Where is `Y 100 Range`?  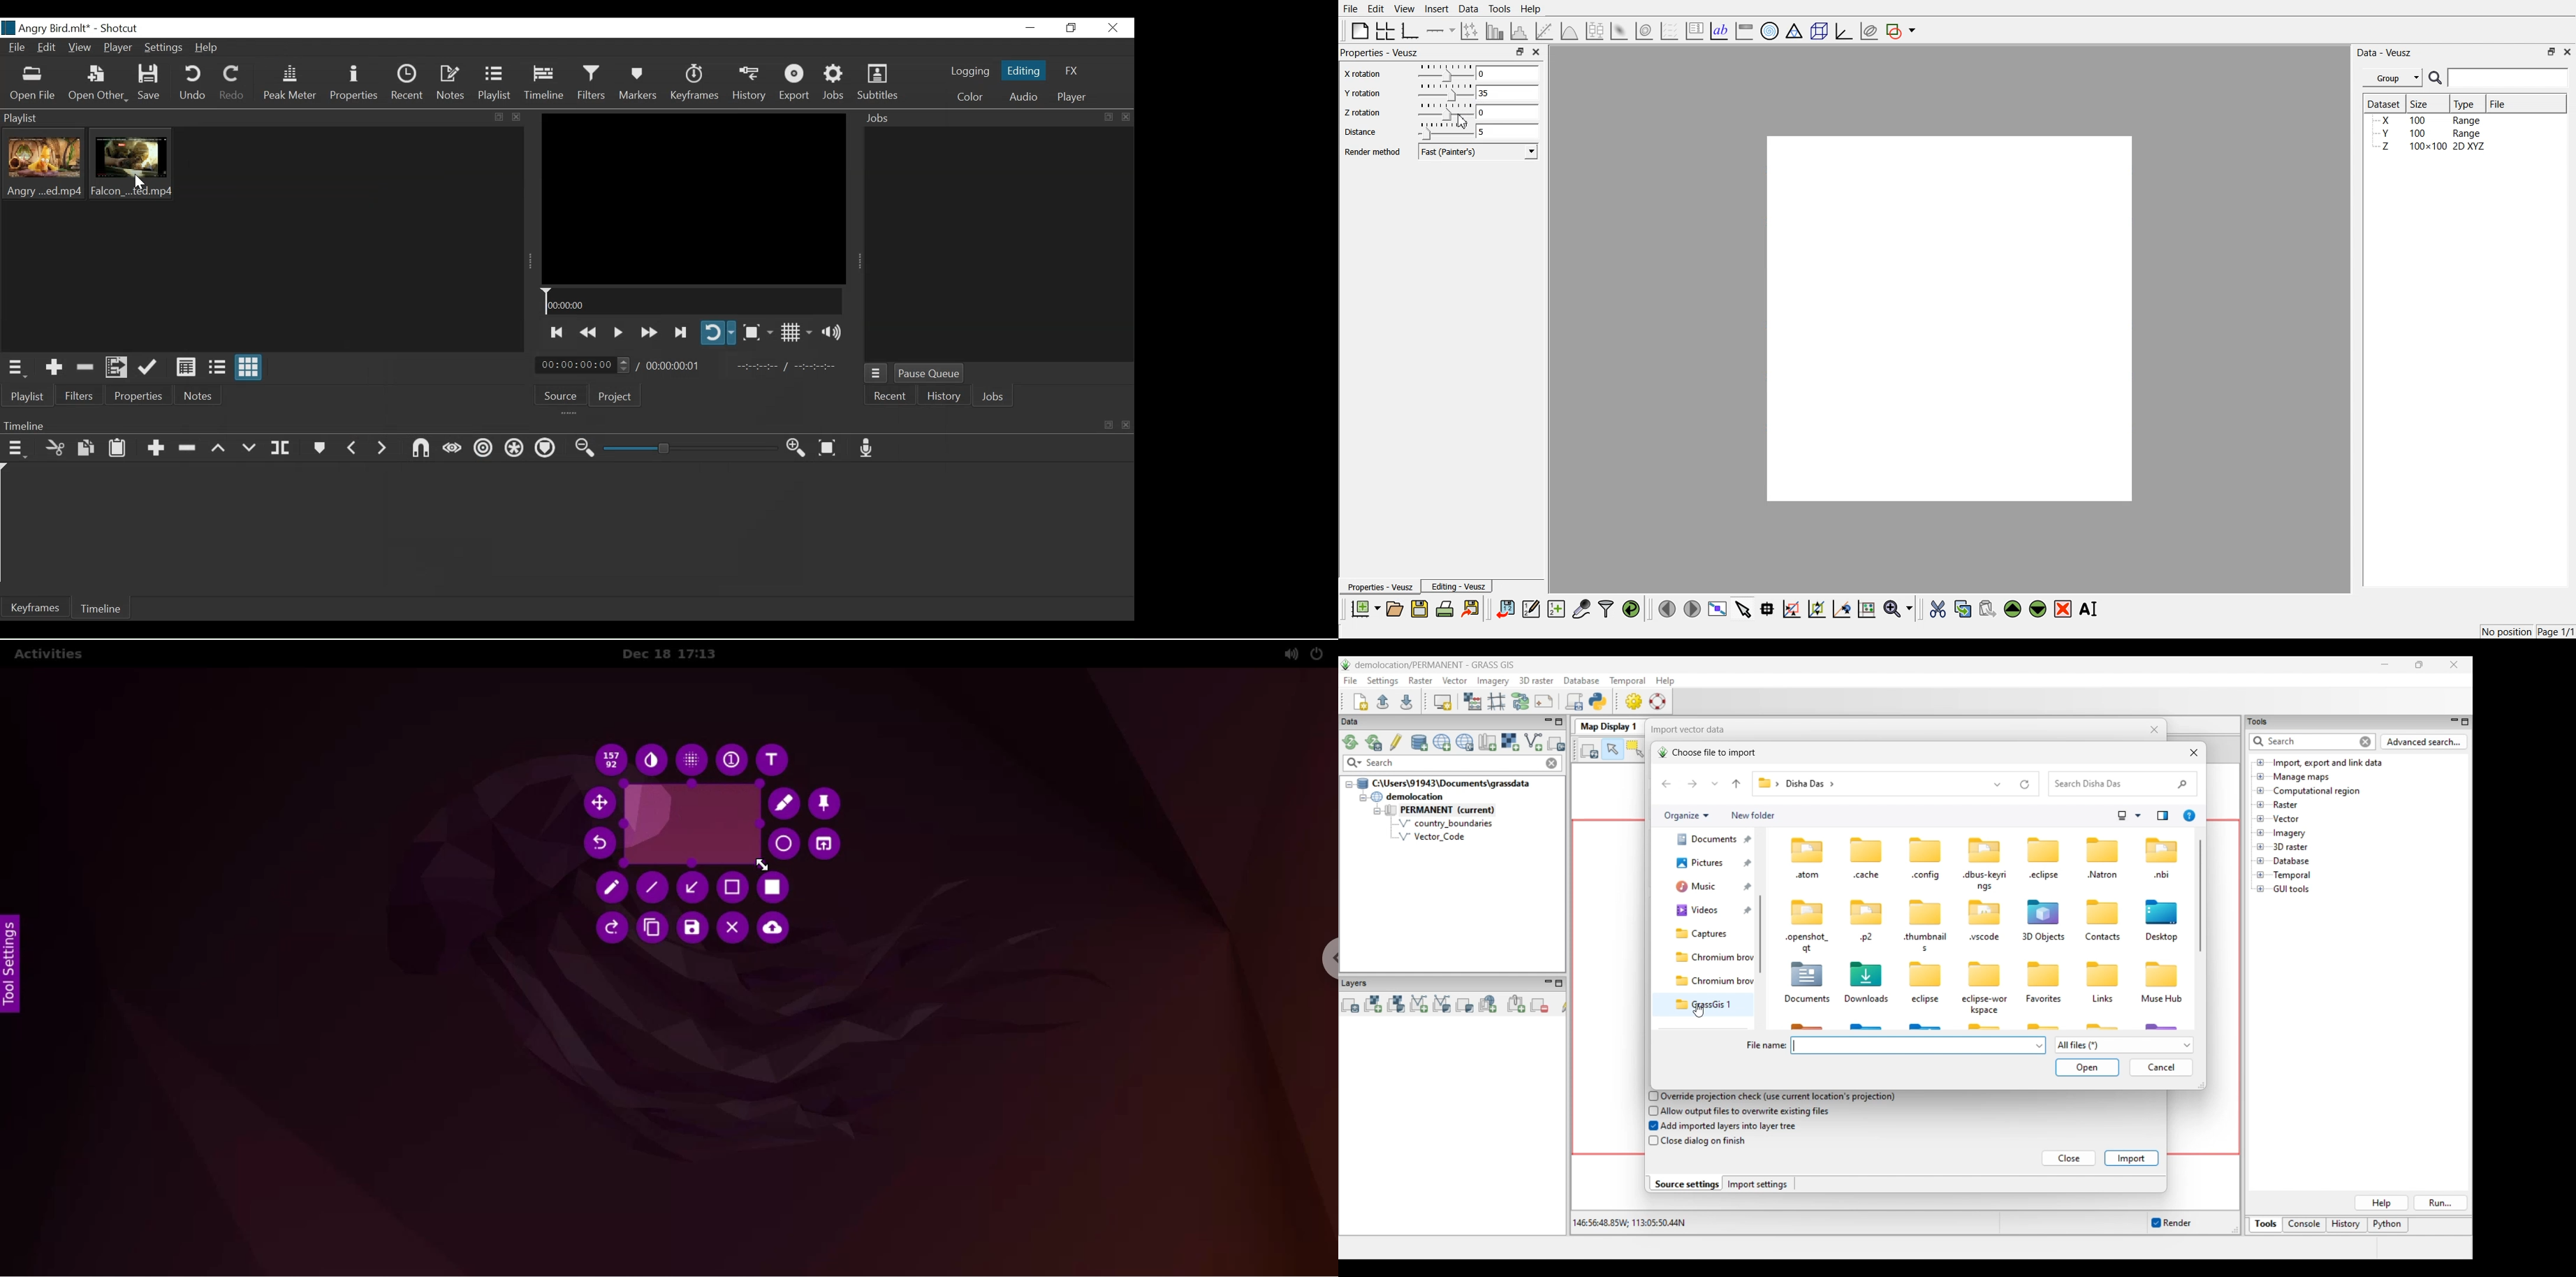 Y 100 Range is located at coordinates (2430, 134).